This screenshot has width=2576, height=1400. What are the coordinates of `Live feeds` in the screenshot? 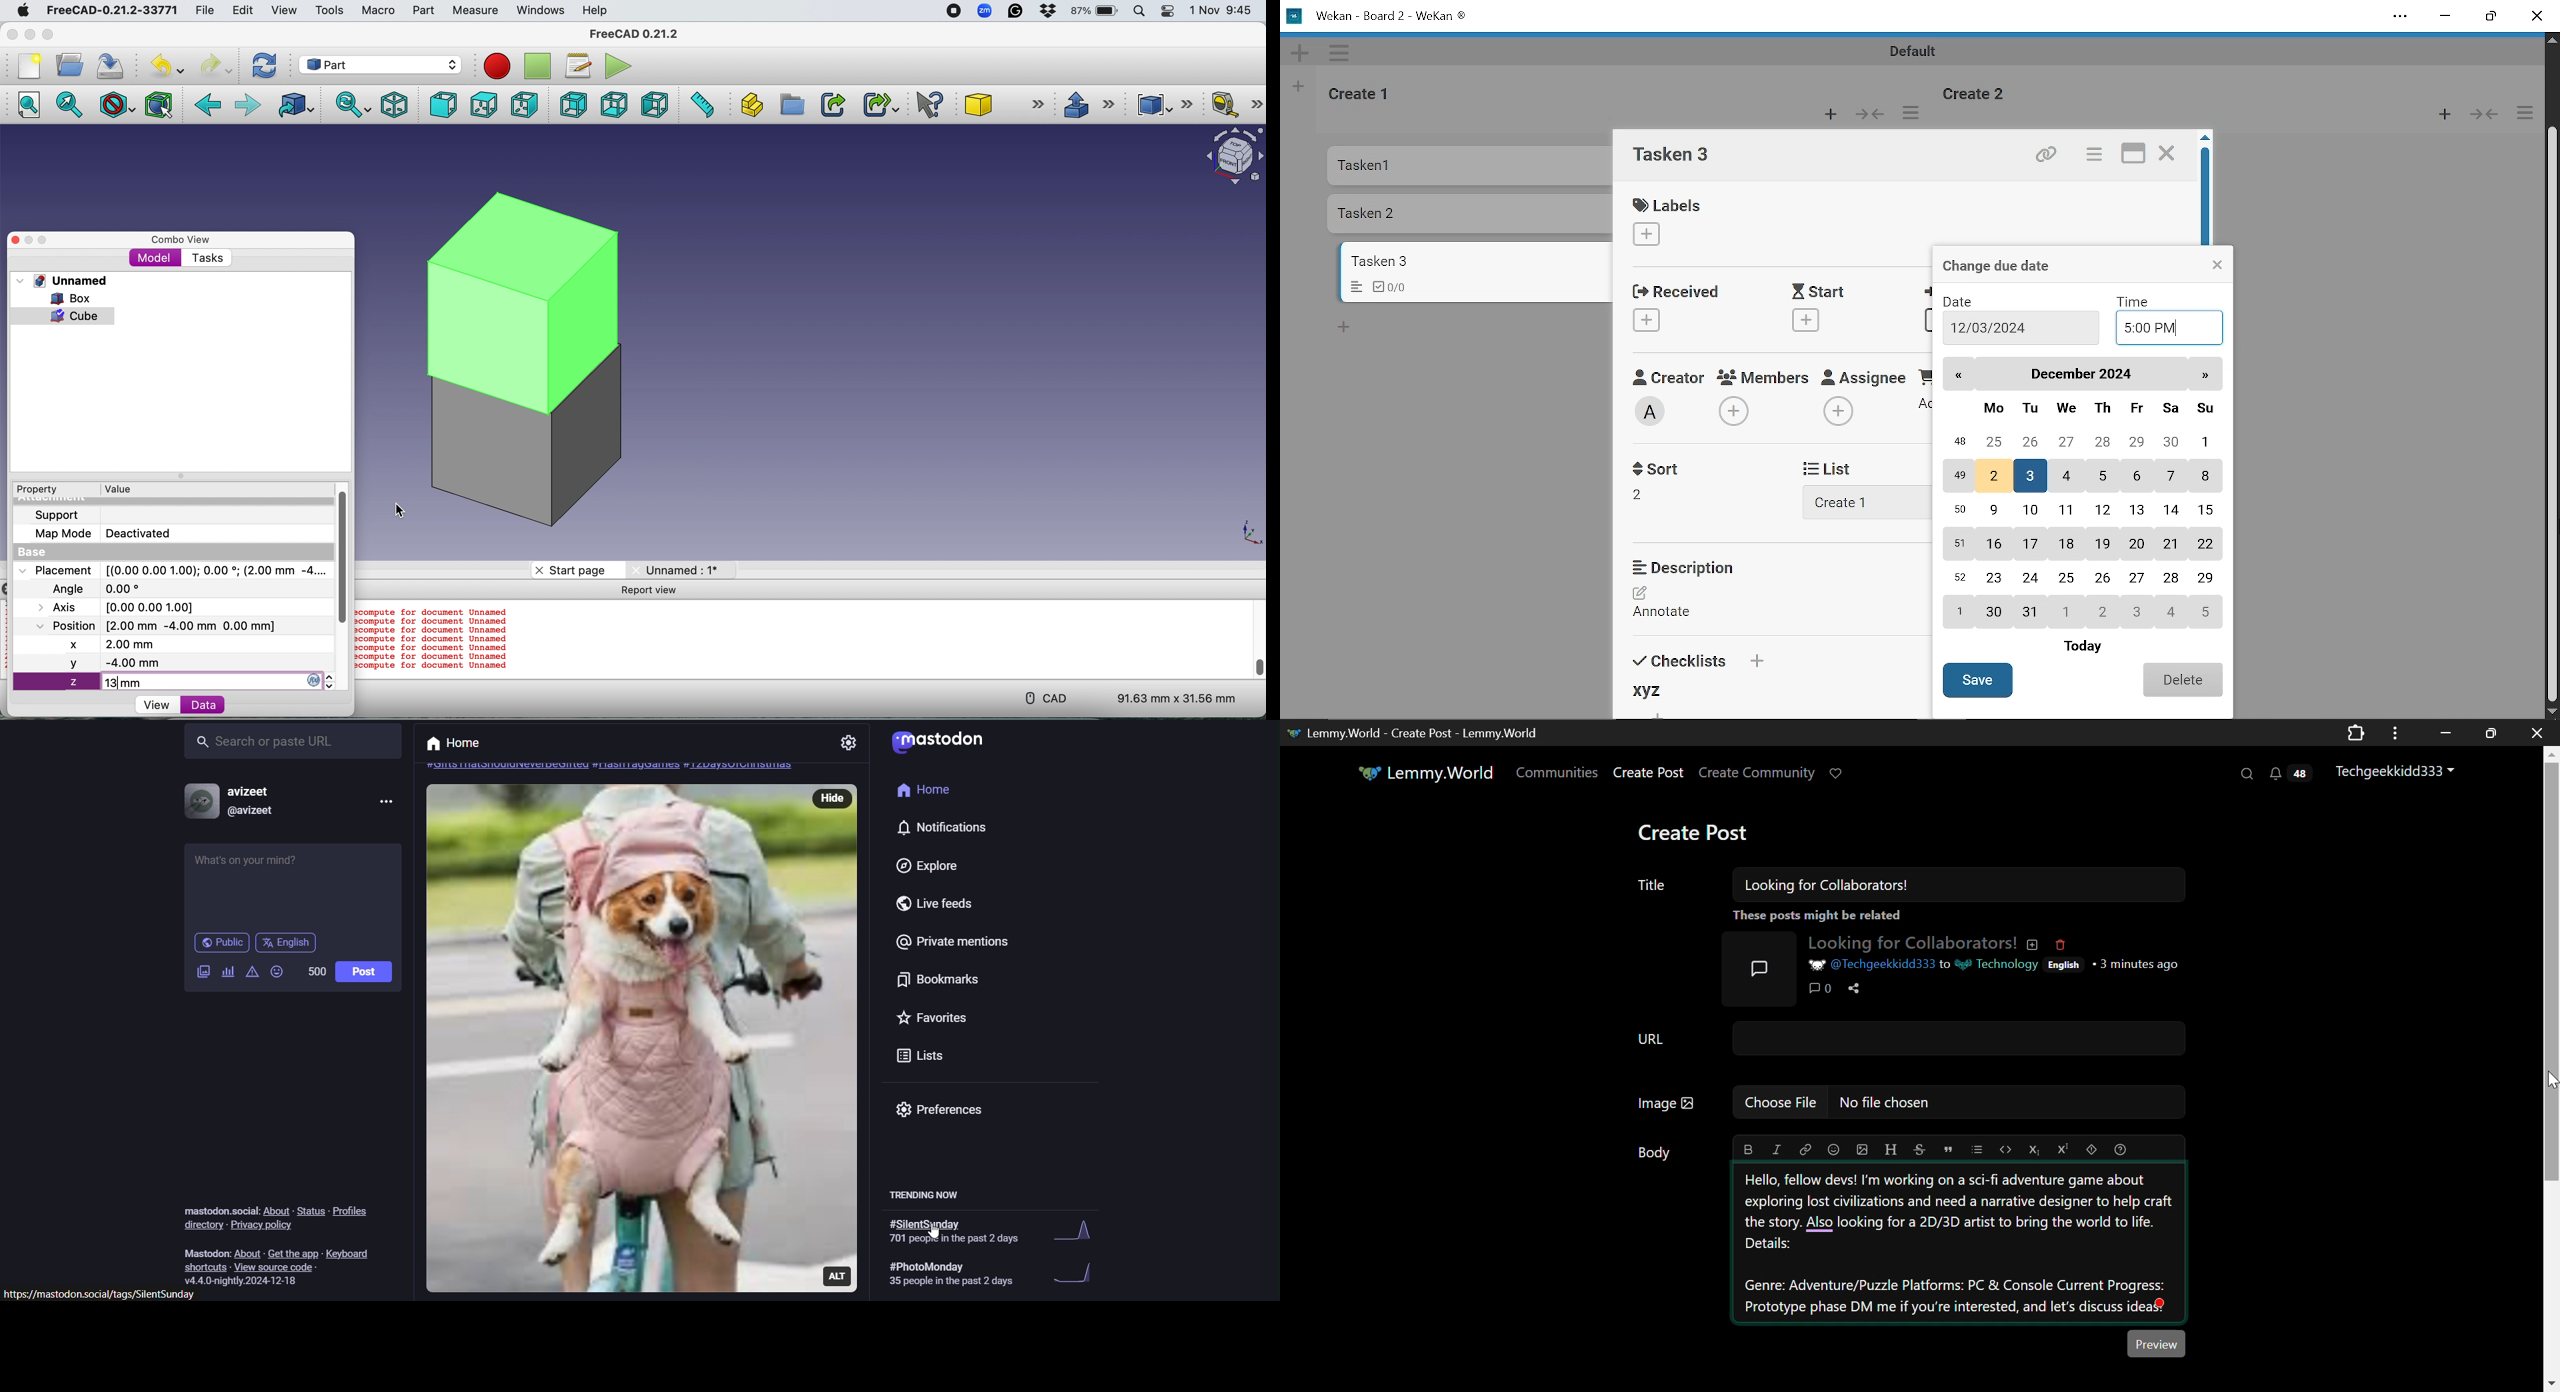 It's located at (915, 904).